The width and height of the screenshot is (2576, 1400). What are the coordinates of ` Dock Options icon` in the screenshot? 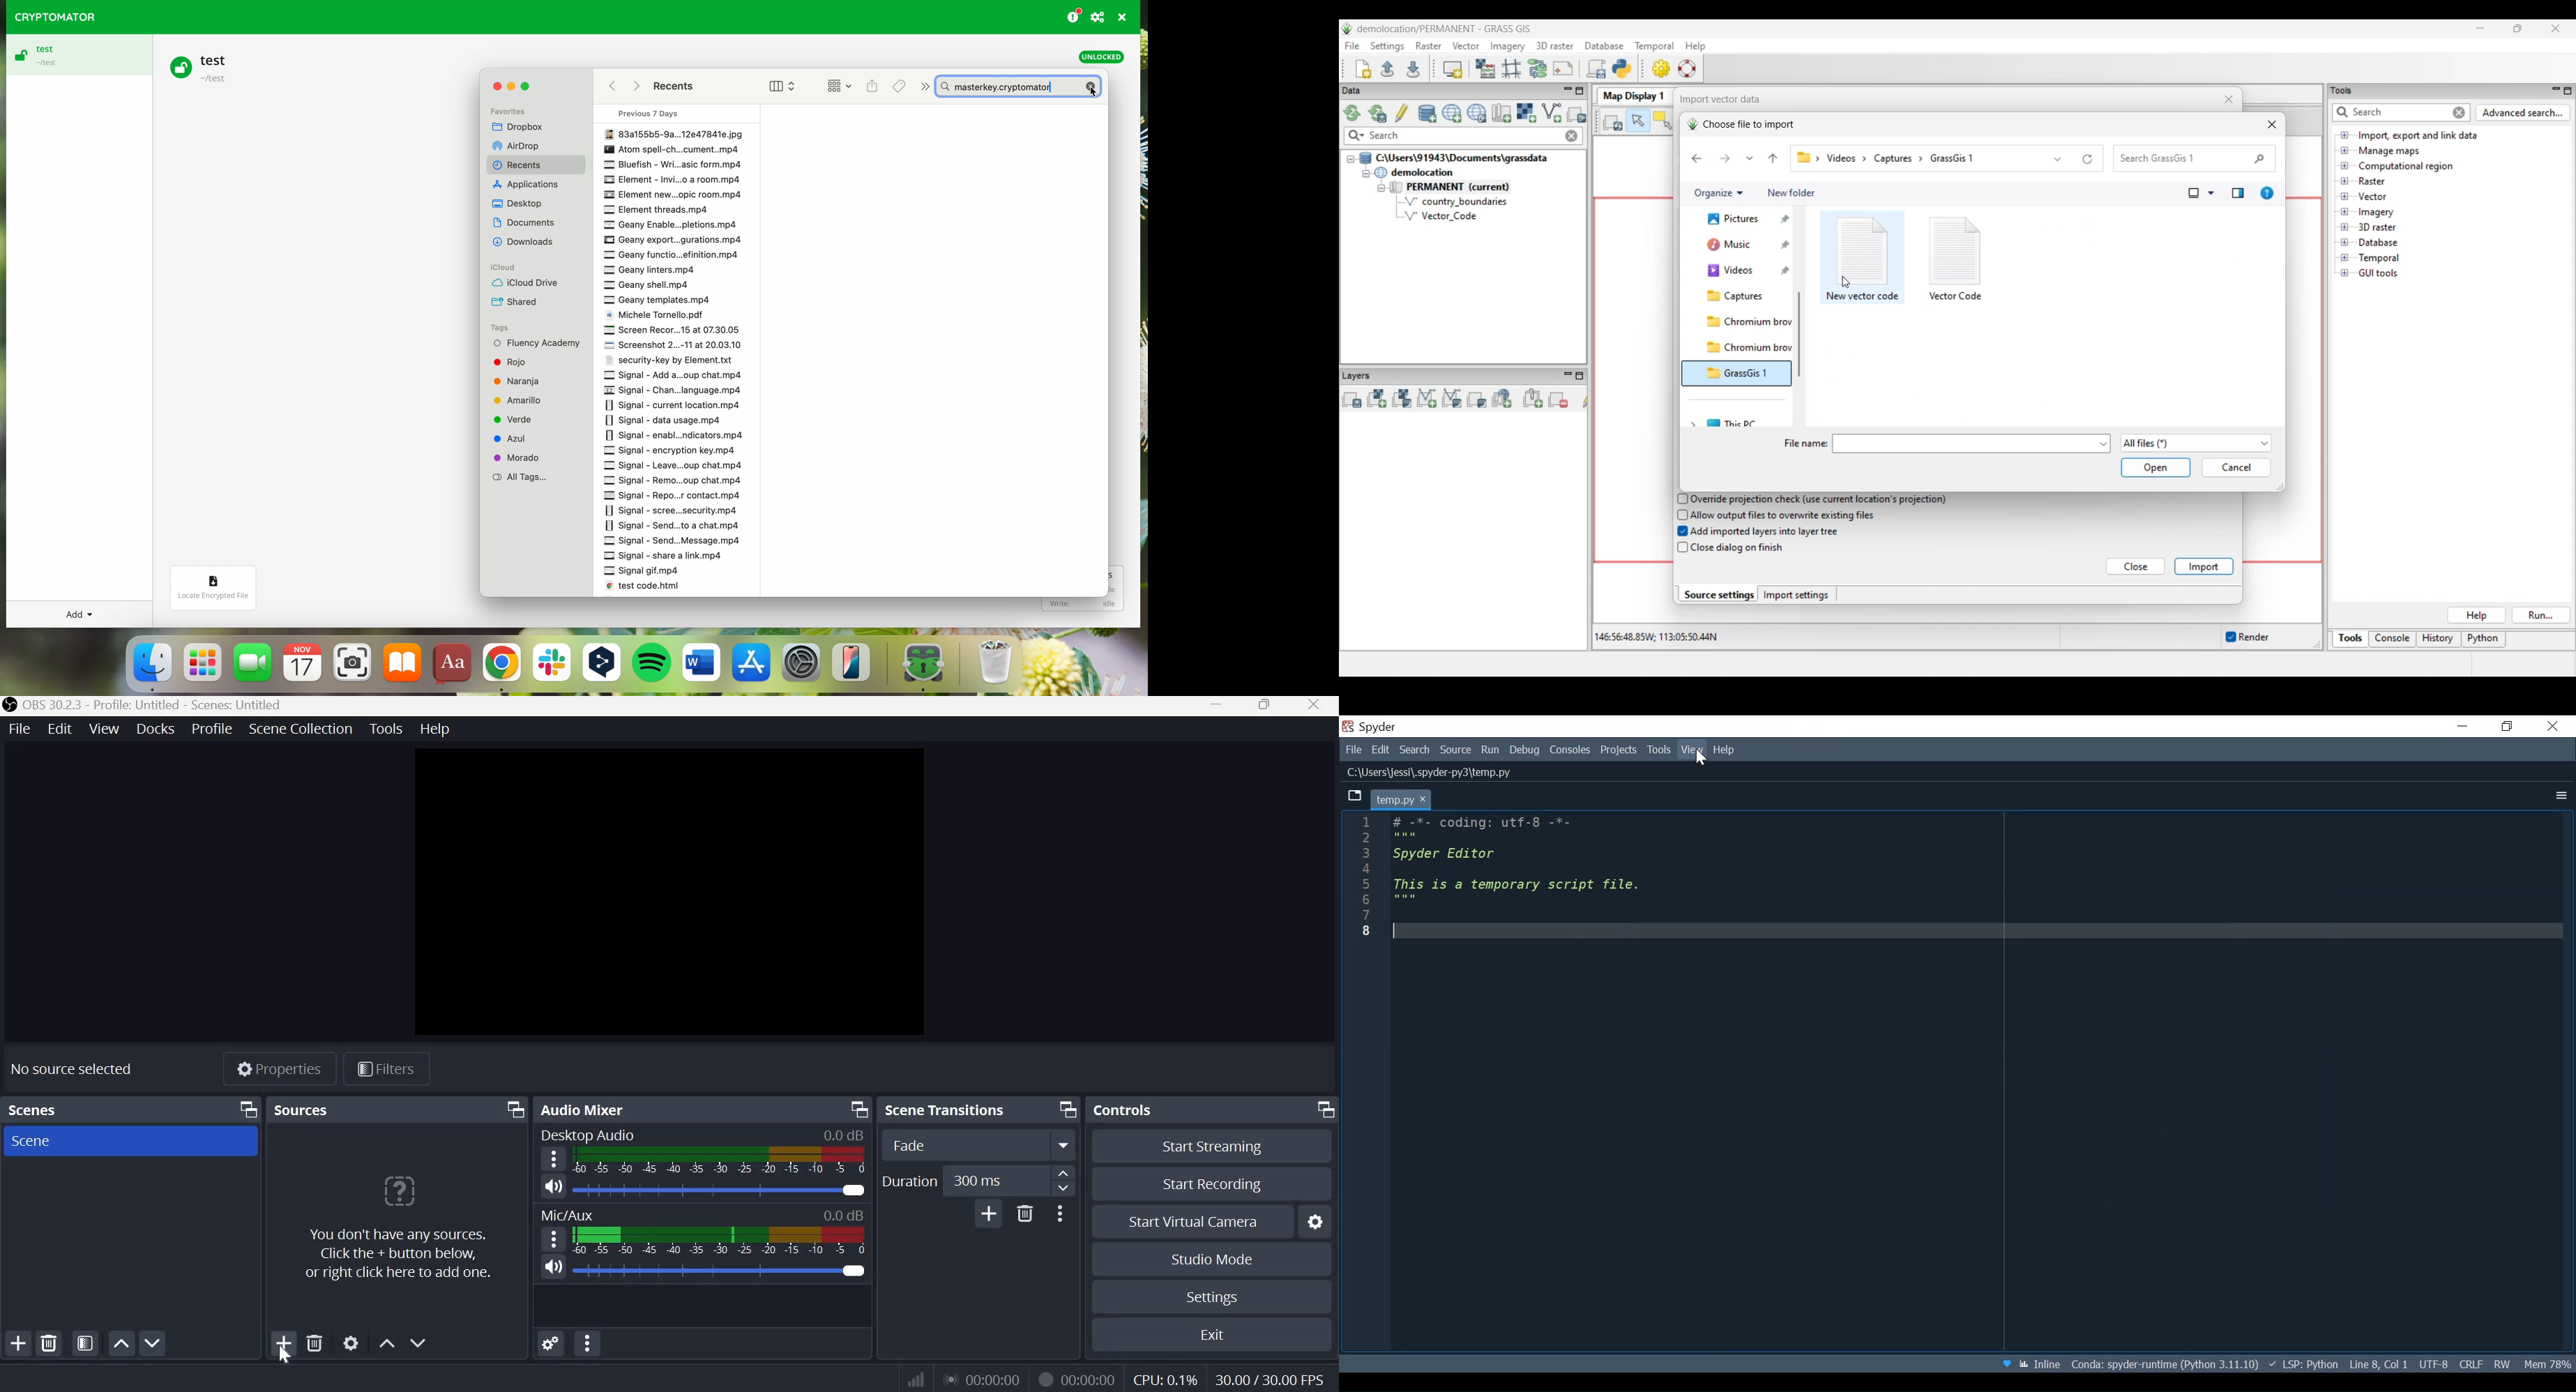 It's located at (248, 1110).